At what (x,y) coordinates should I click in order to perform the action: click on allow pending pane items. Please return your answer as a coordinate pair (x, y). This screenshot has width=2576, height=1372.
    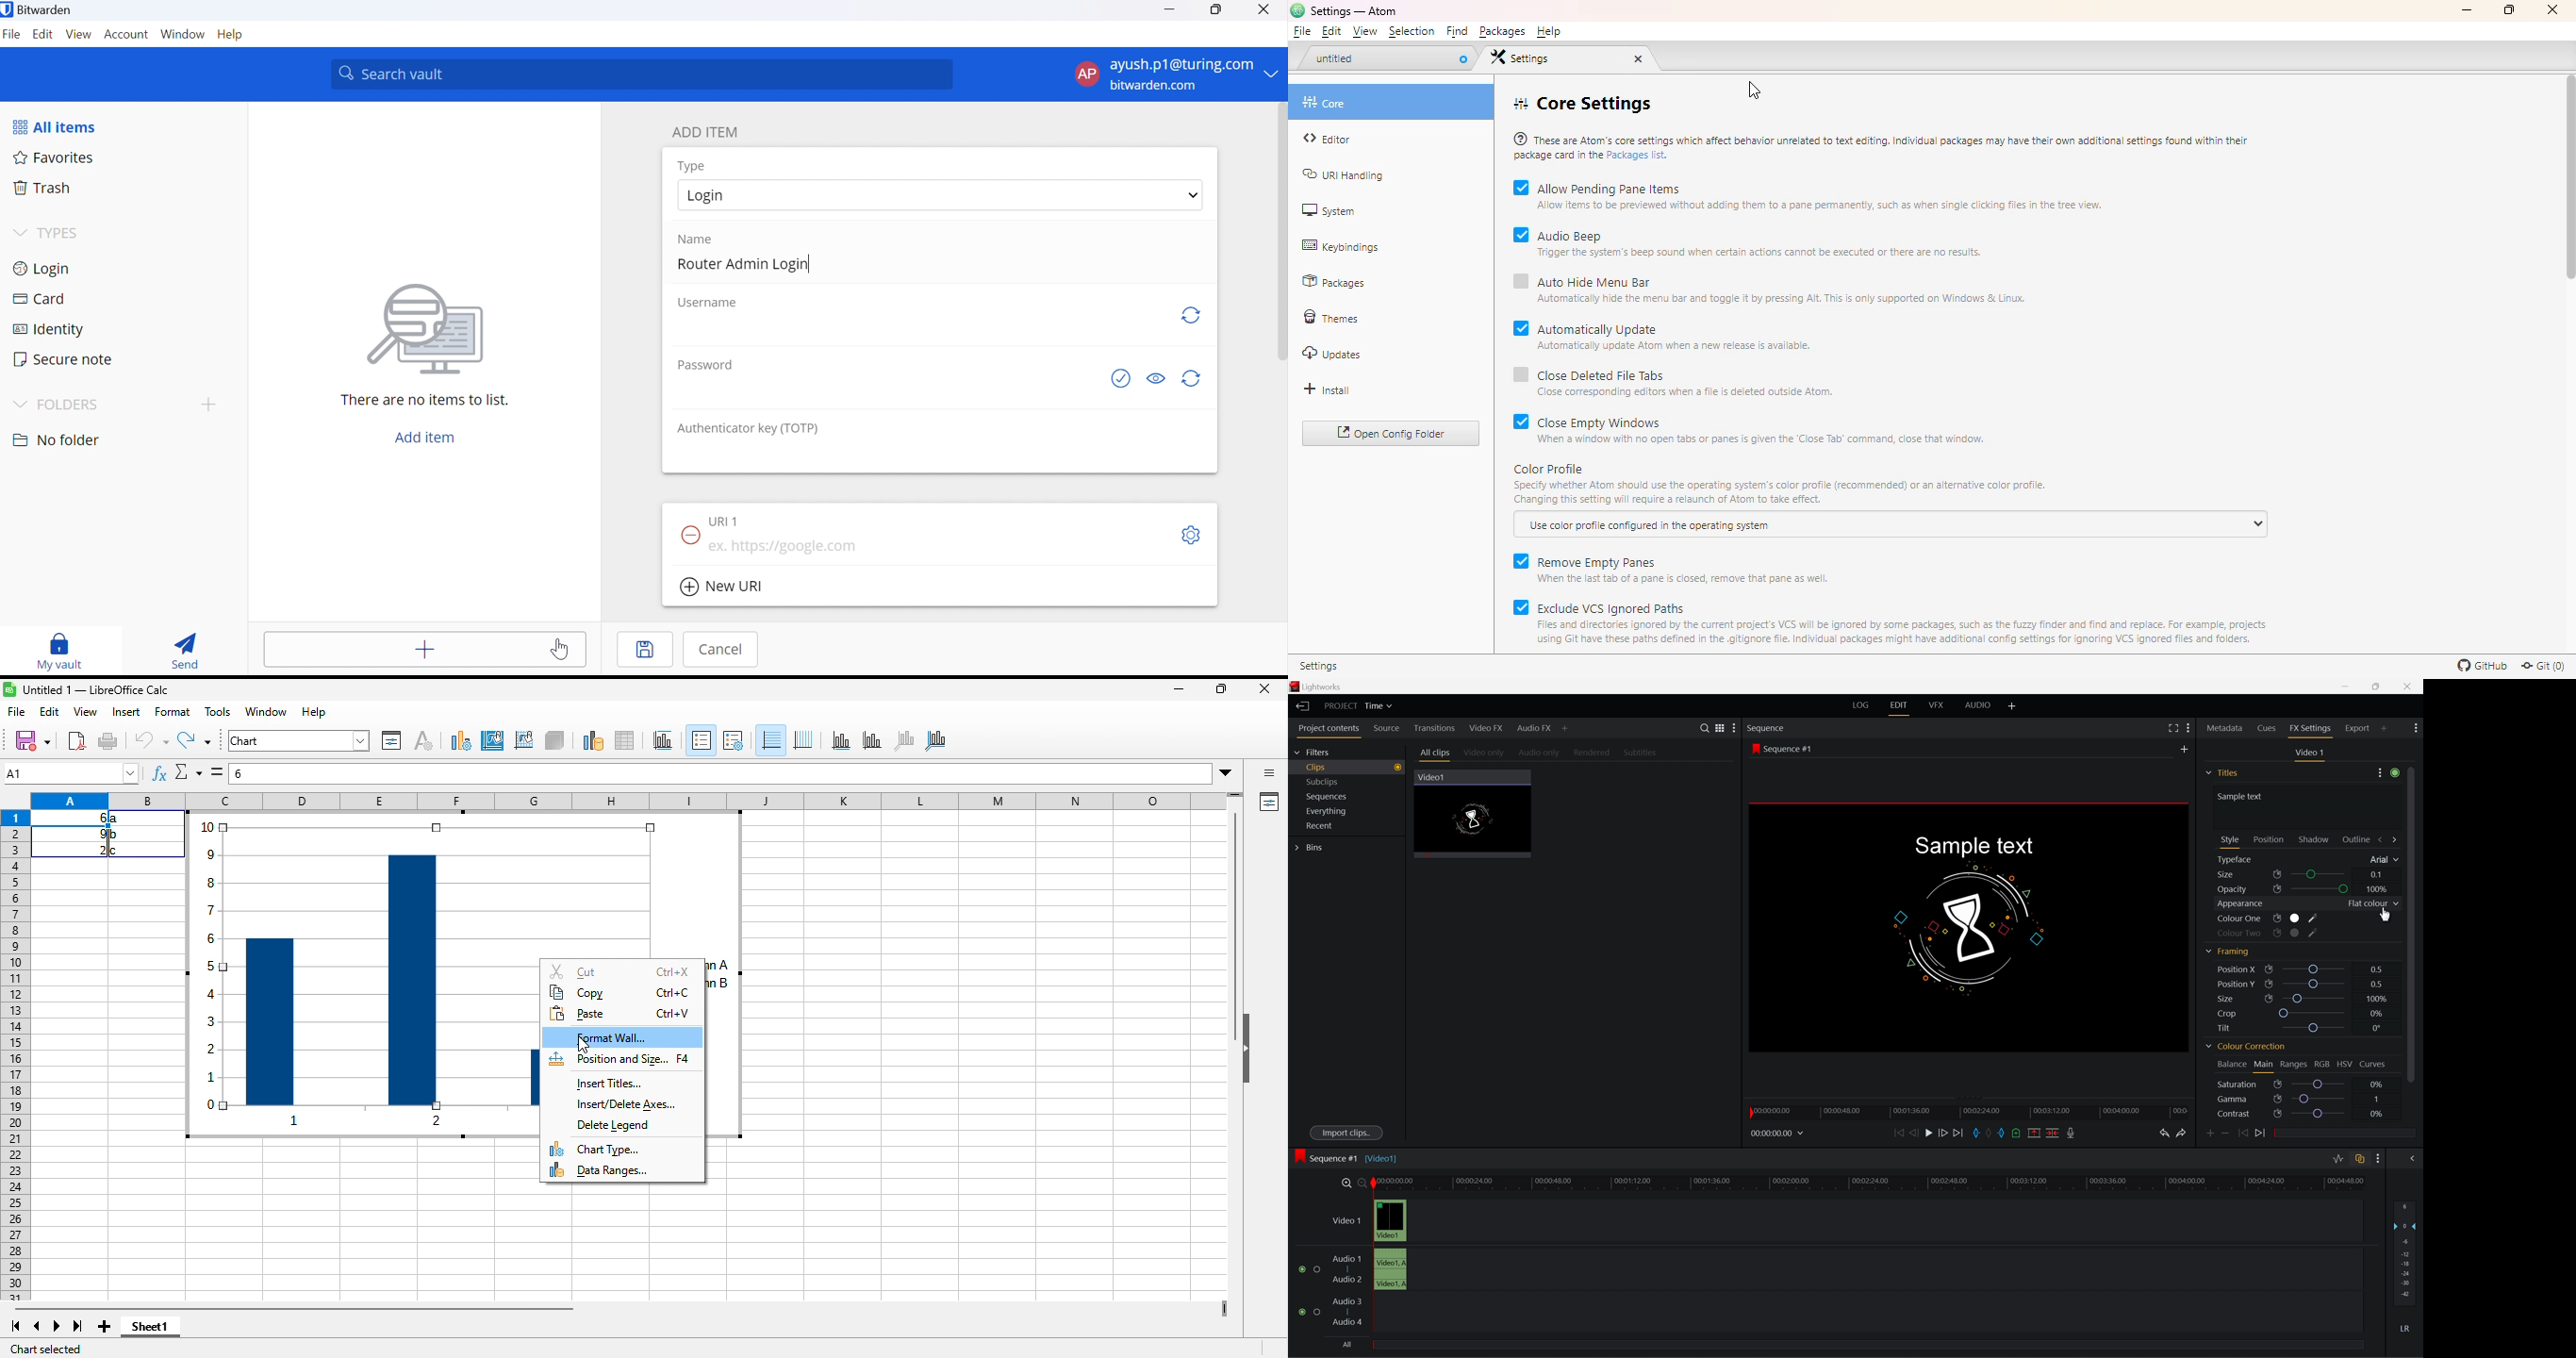
    Looking at the image, I should click on (1822, 195).